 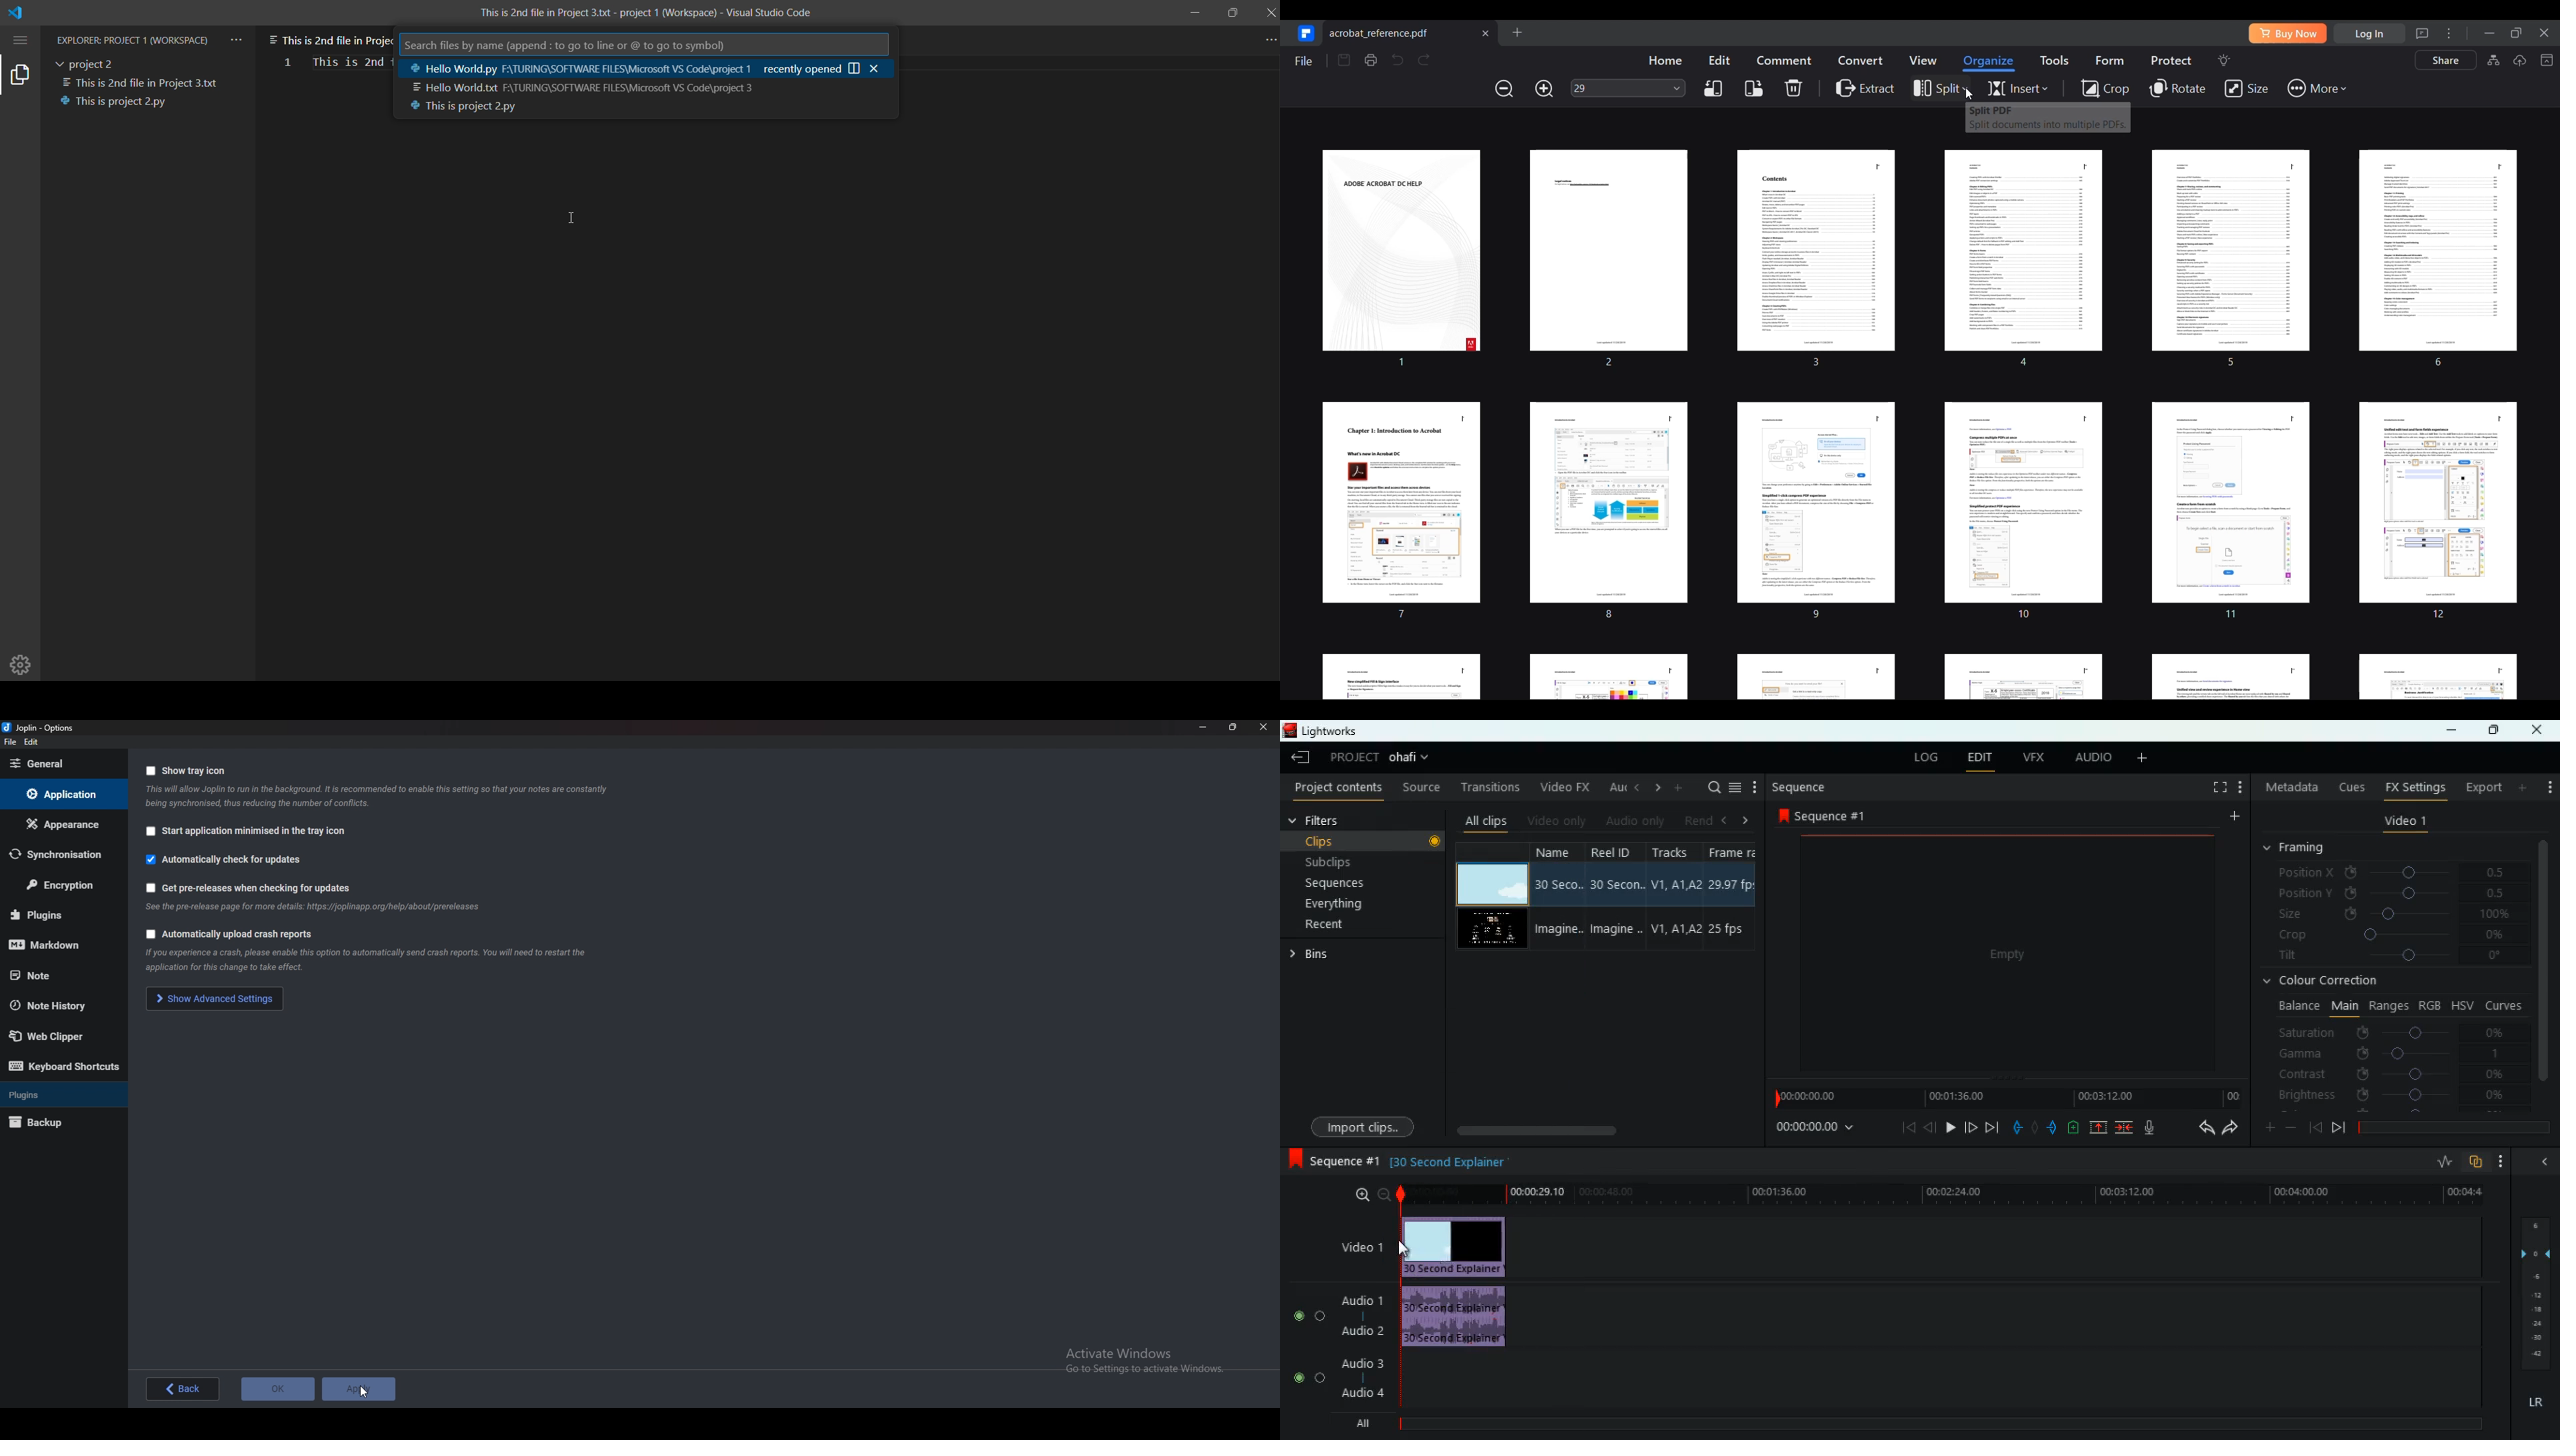 What do you see at coordinates (348, 61) in the screenshot?
I see `This is 2nd` at bounding box center [348, 61].